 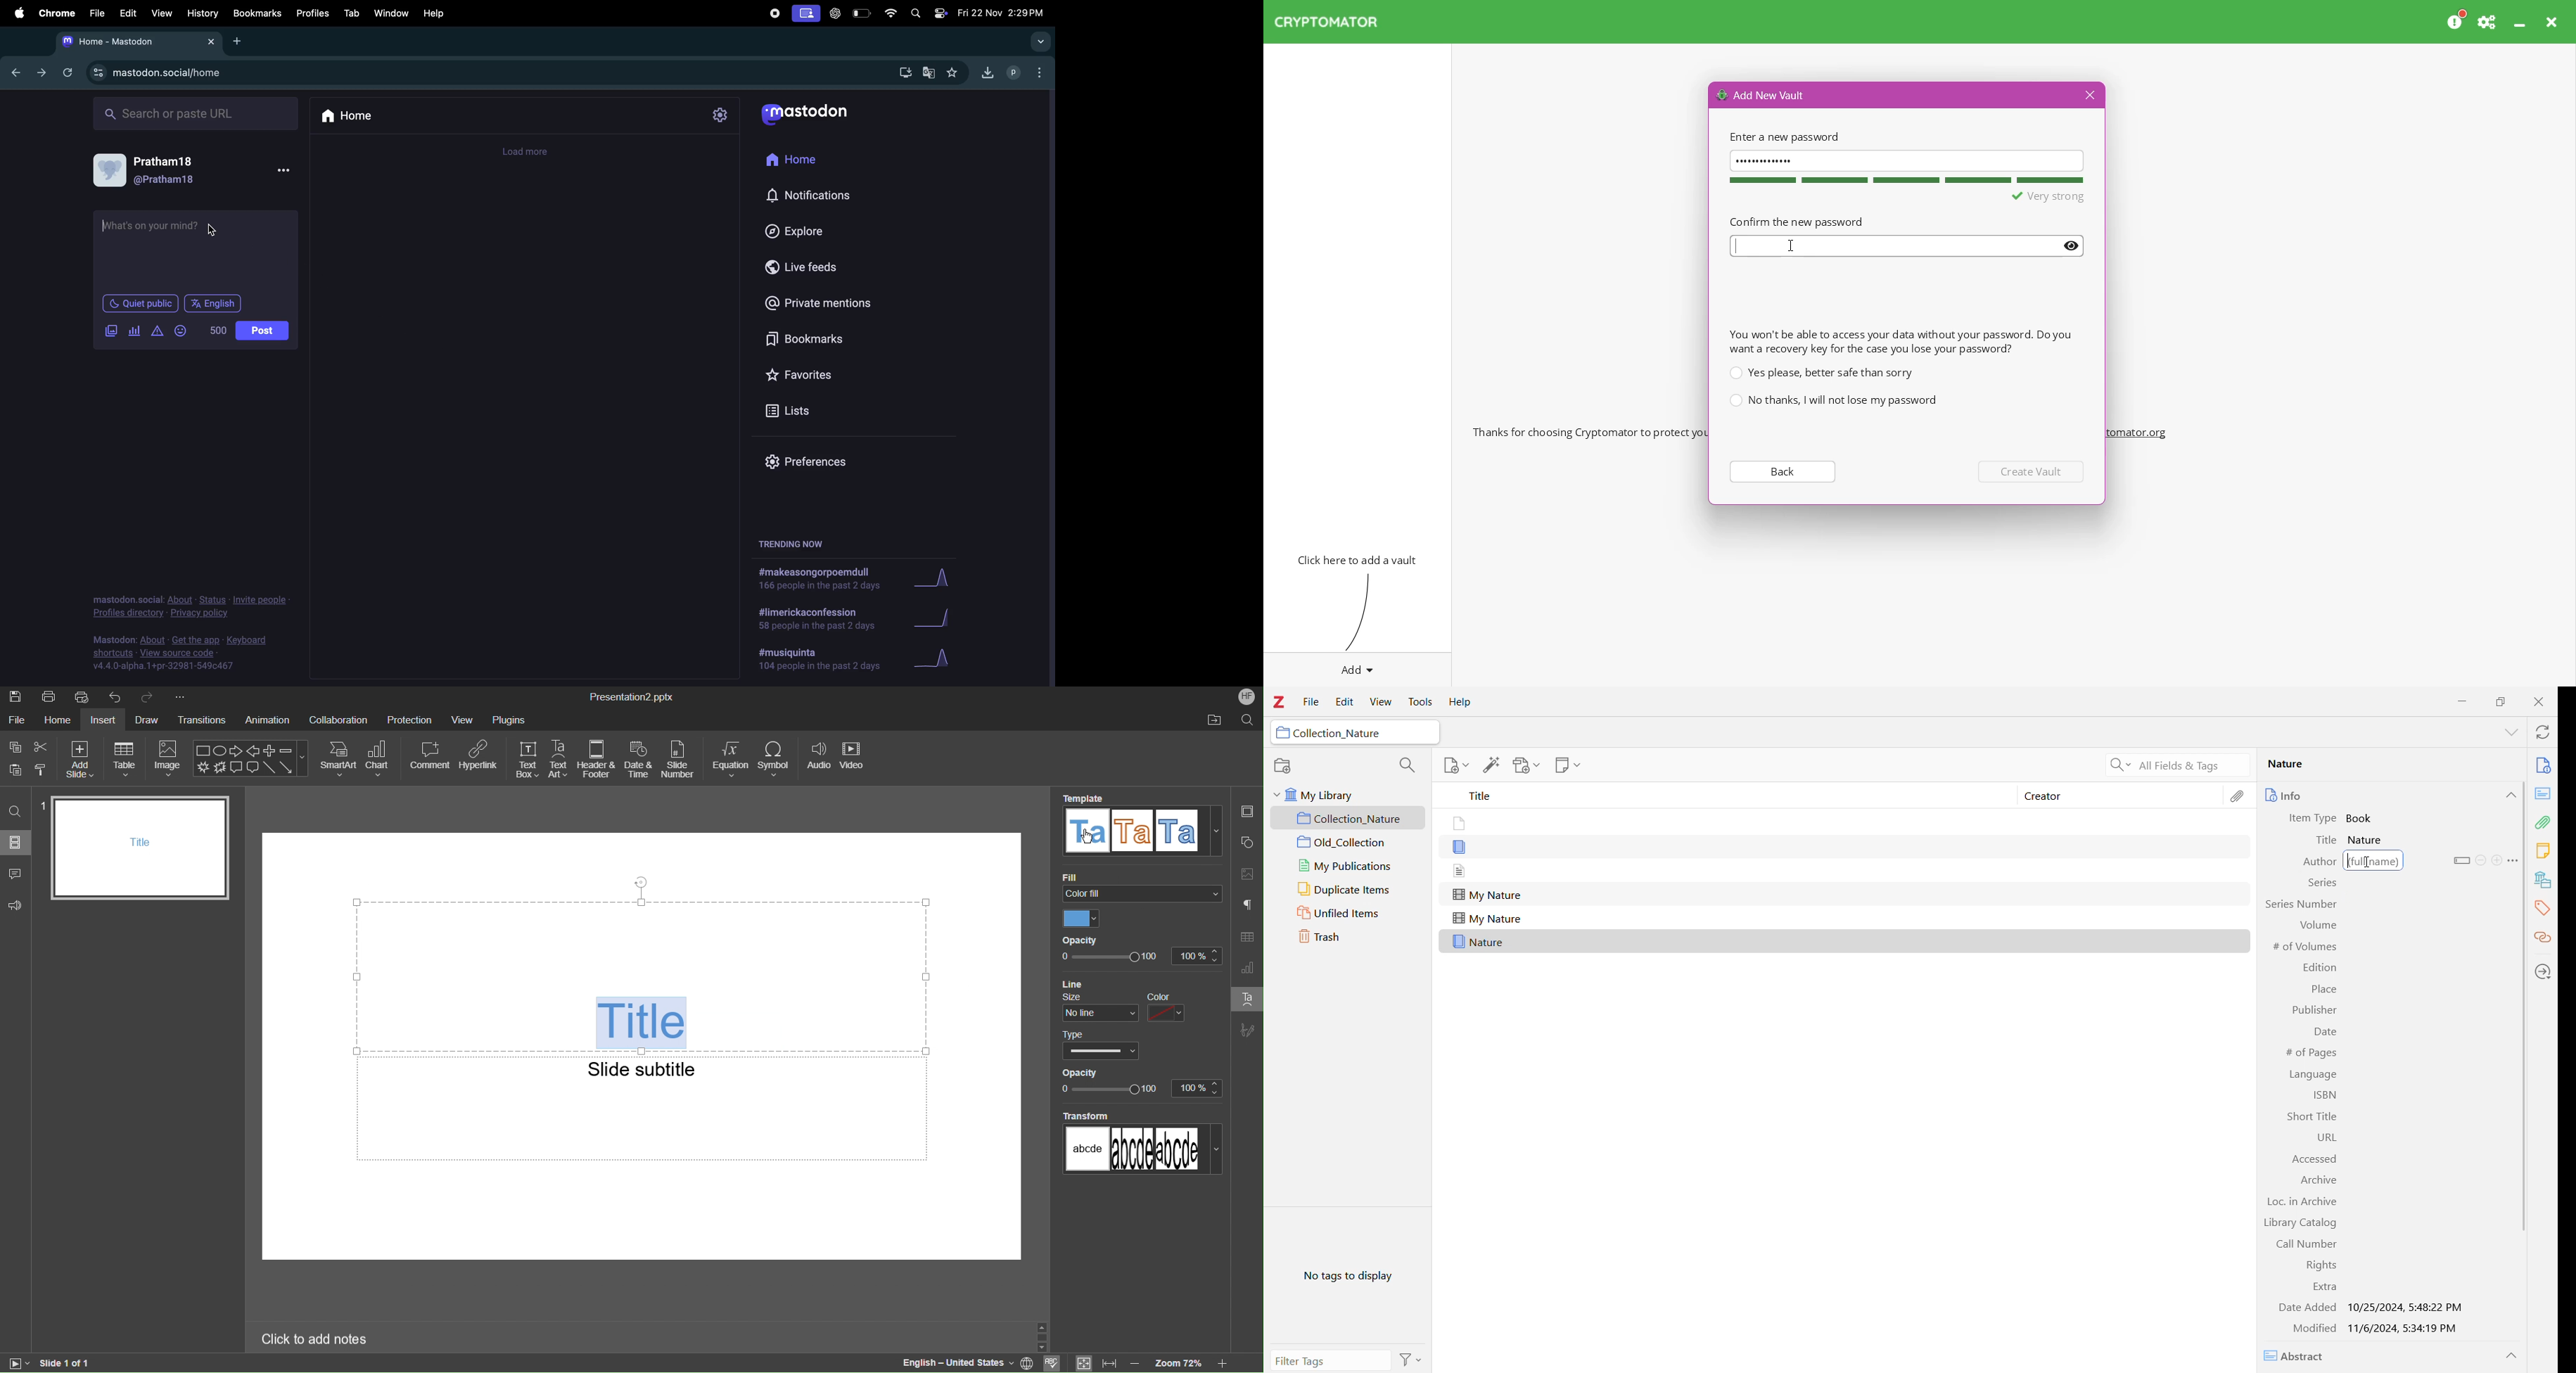 What do you see at coordinates (510, 719) in the screenshot?
I see `Plugins` at bounding box center [510, 719].